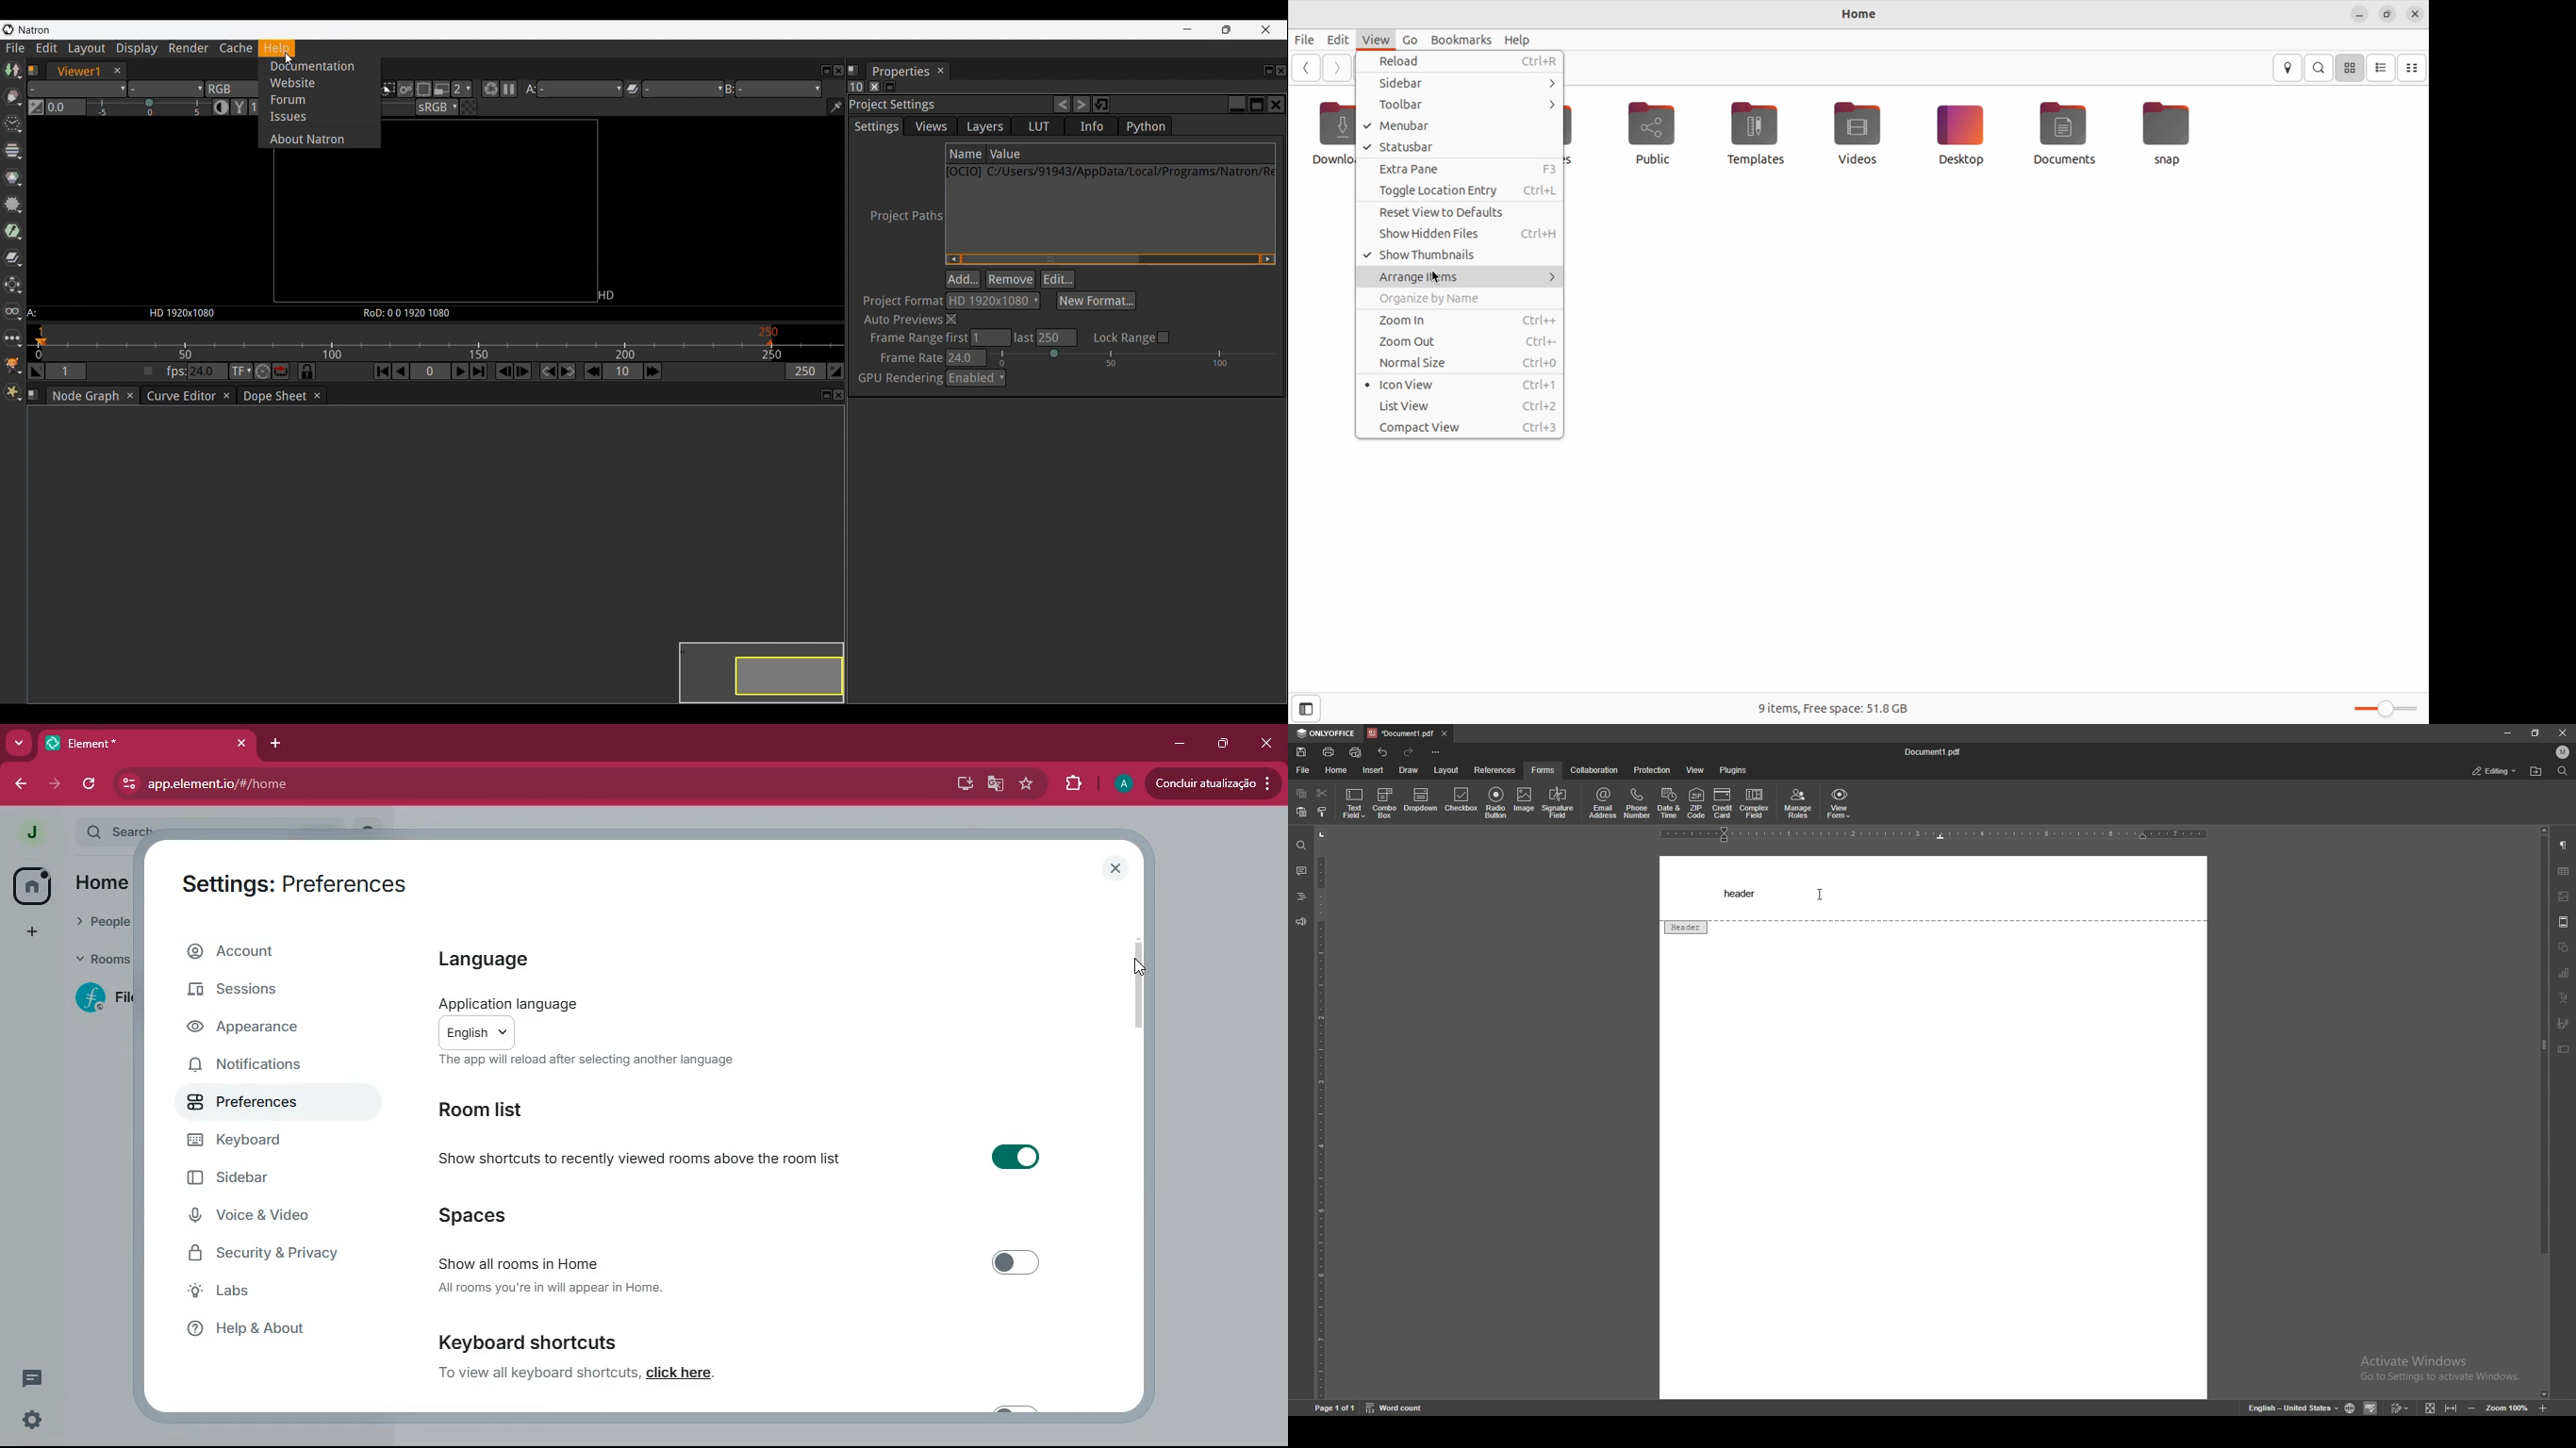 The image size is (2576, 1456). Describe the element at coordinates (1300, 845) in the screenshot. I see `search` at that location.